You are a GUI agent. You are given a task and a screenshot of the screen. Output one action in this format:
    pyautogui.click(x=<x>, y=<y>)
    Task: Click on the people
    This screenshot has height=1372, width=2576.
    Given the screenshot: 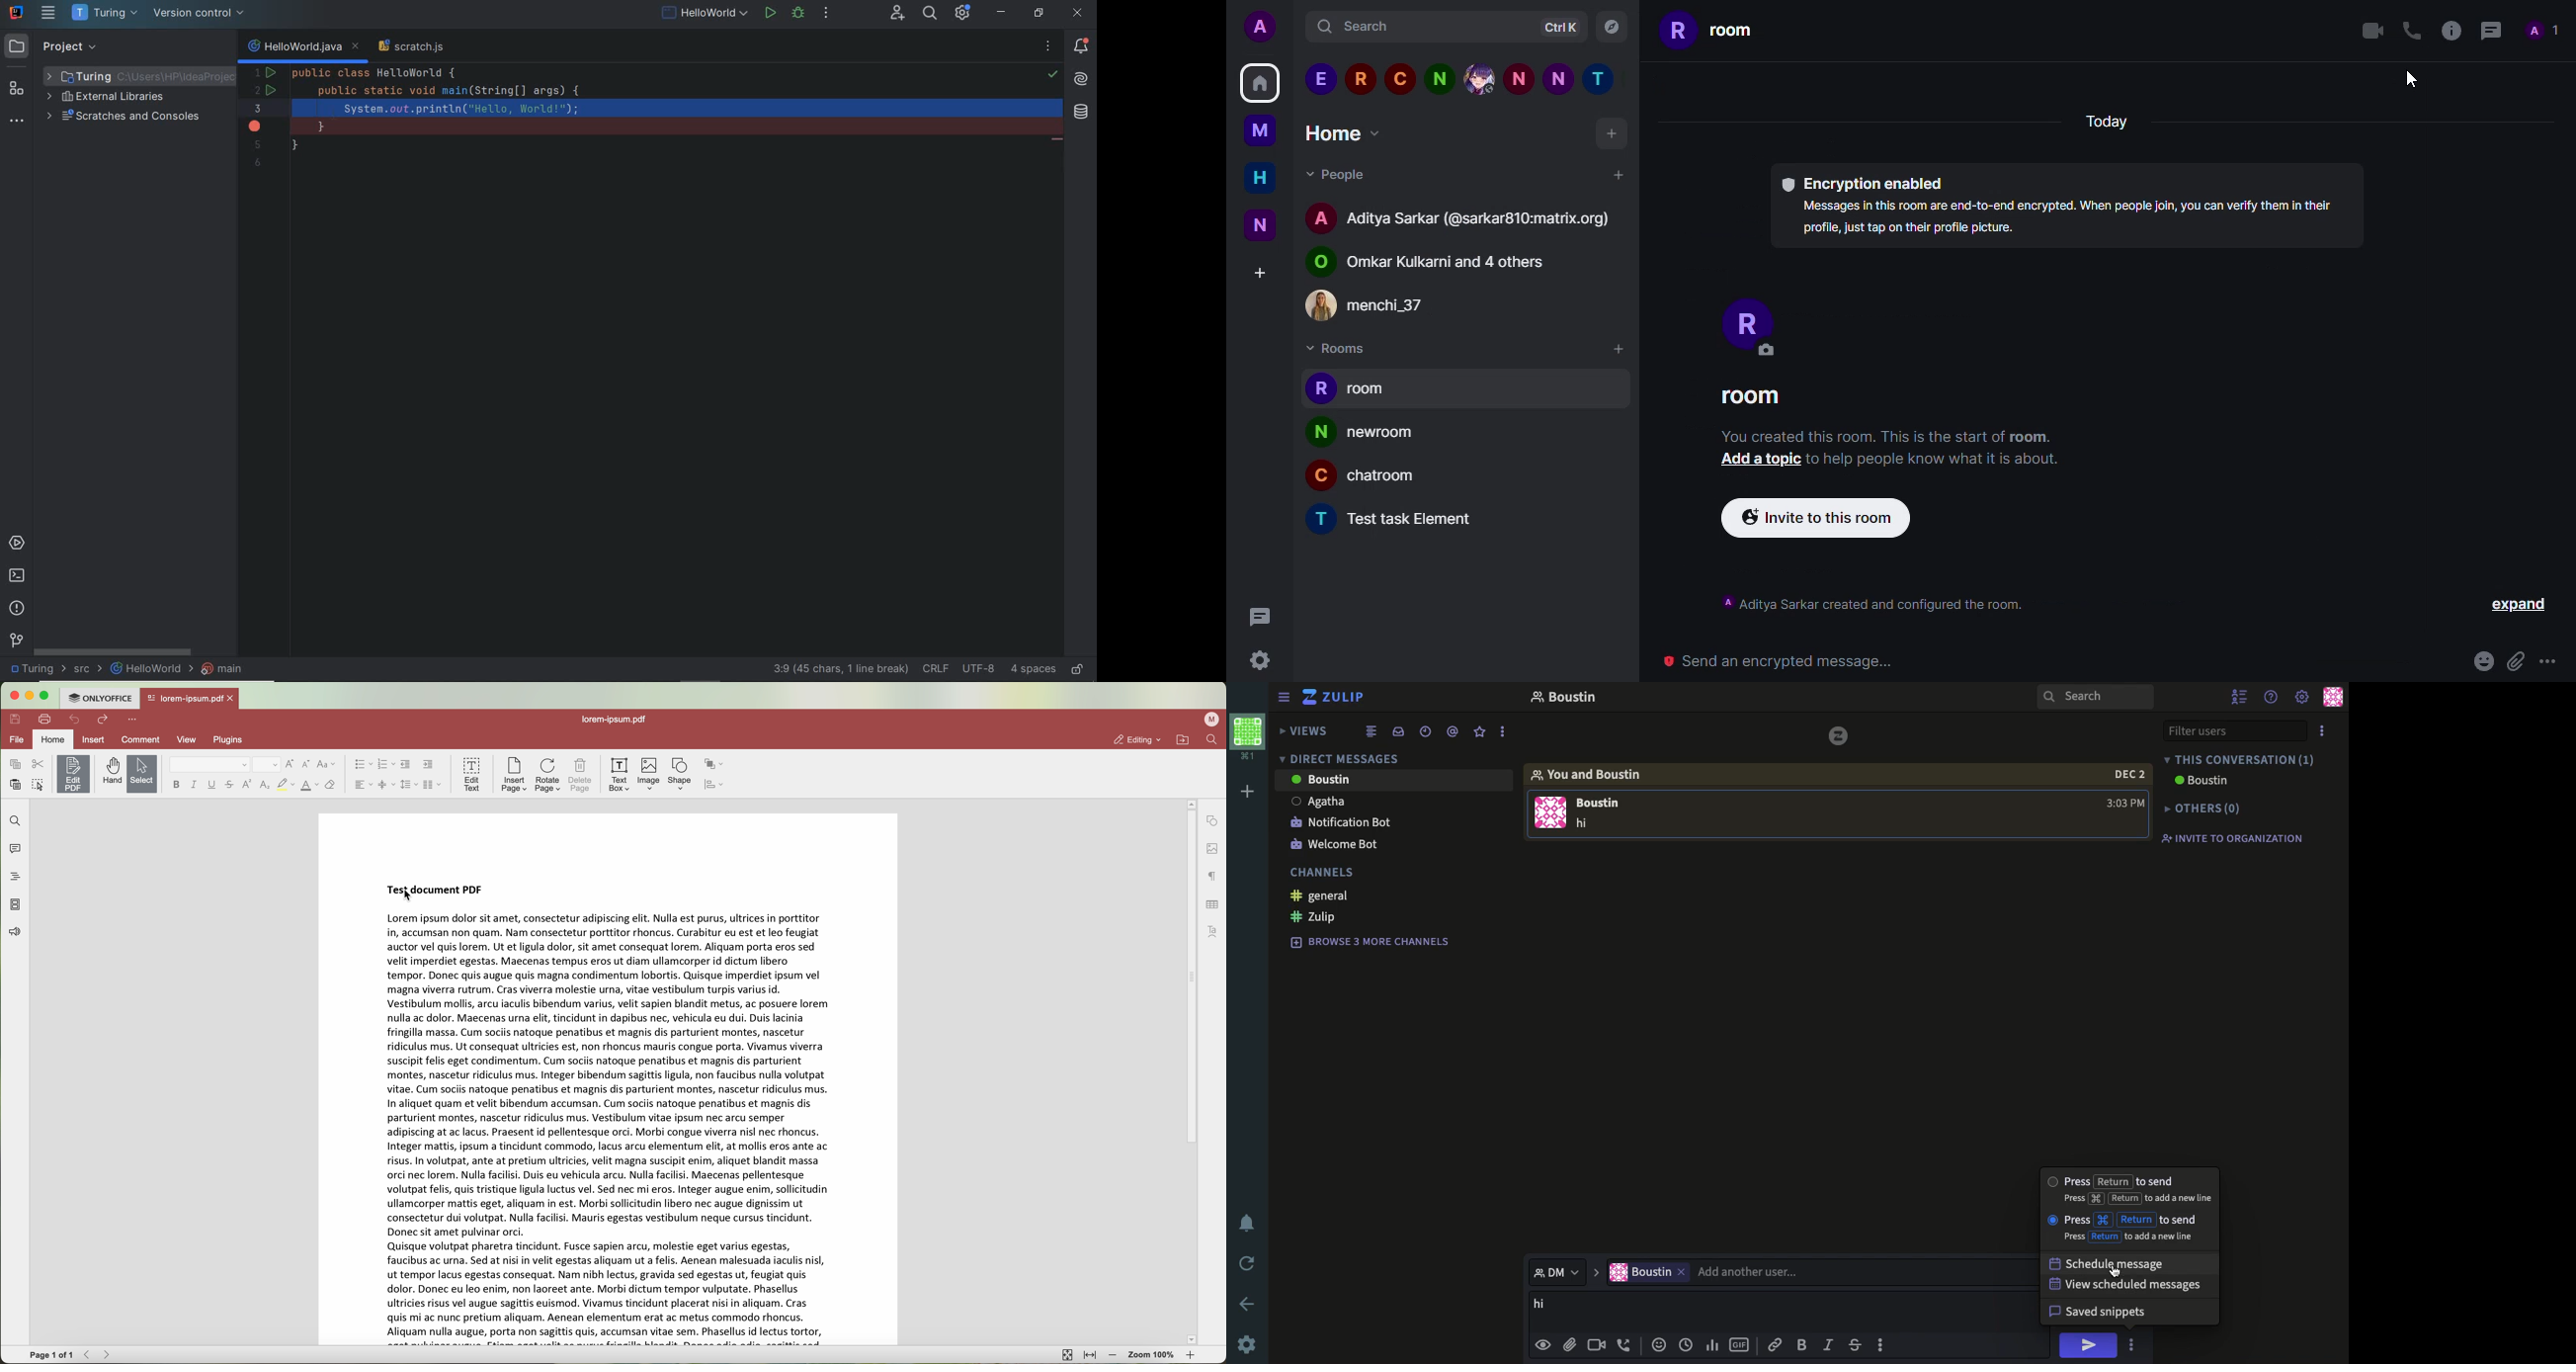 What is the action you would take?
    pyautogui.click(x=1336, y=173)
    